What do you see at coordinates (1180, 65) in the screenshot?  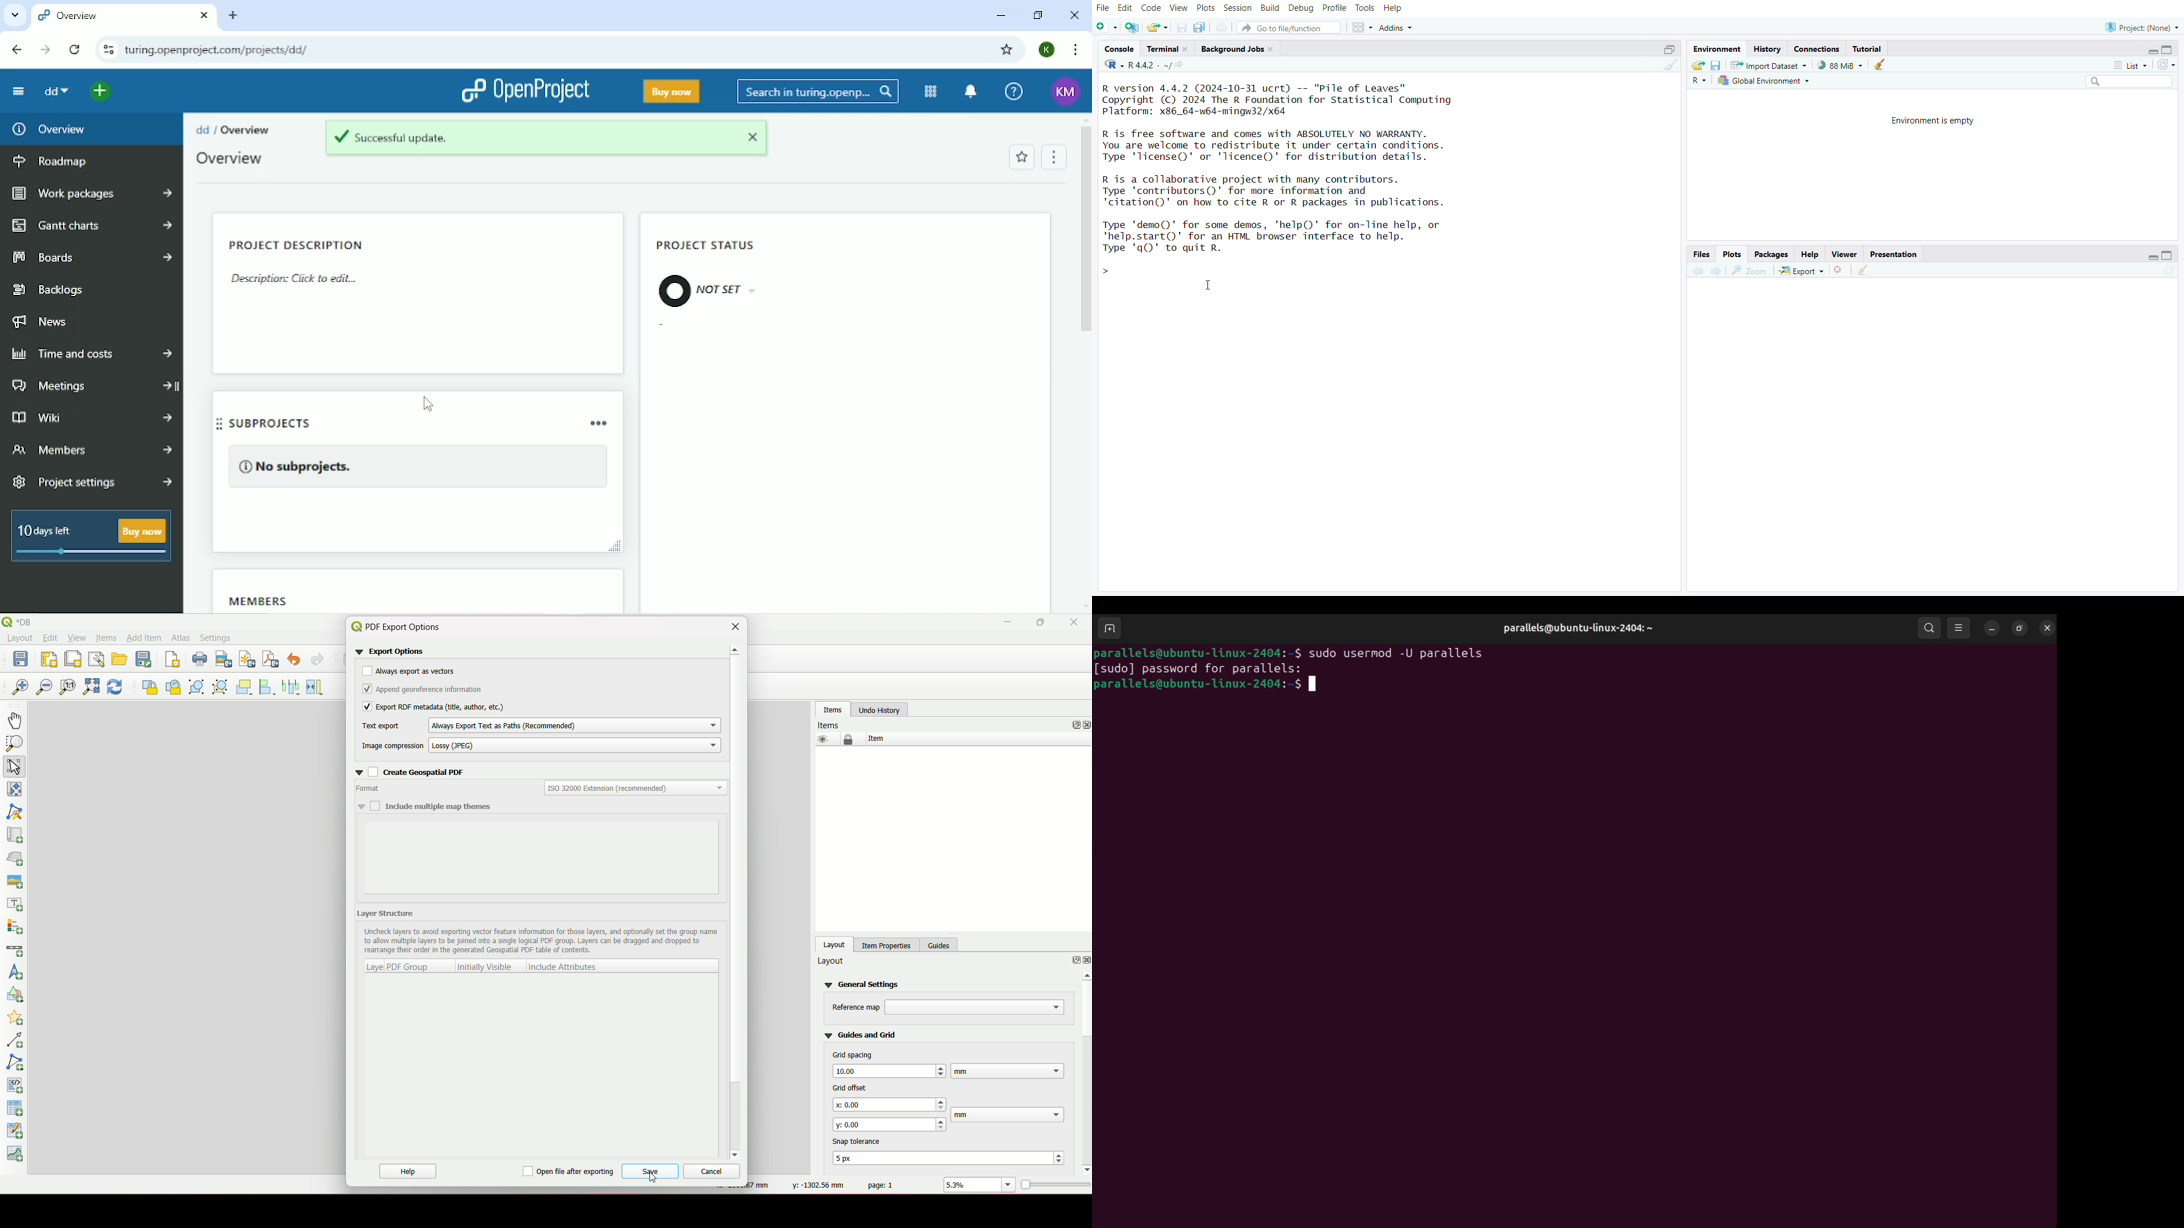 I see `view the current working directory` at bounding box center [1180, 65].